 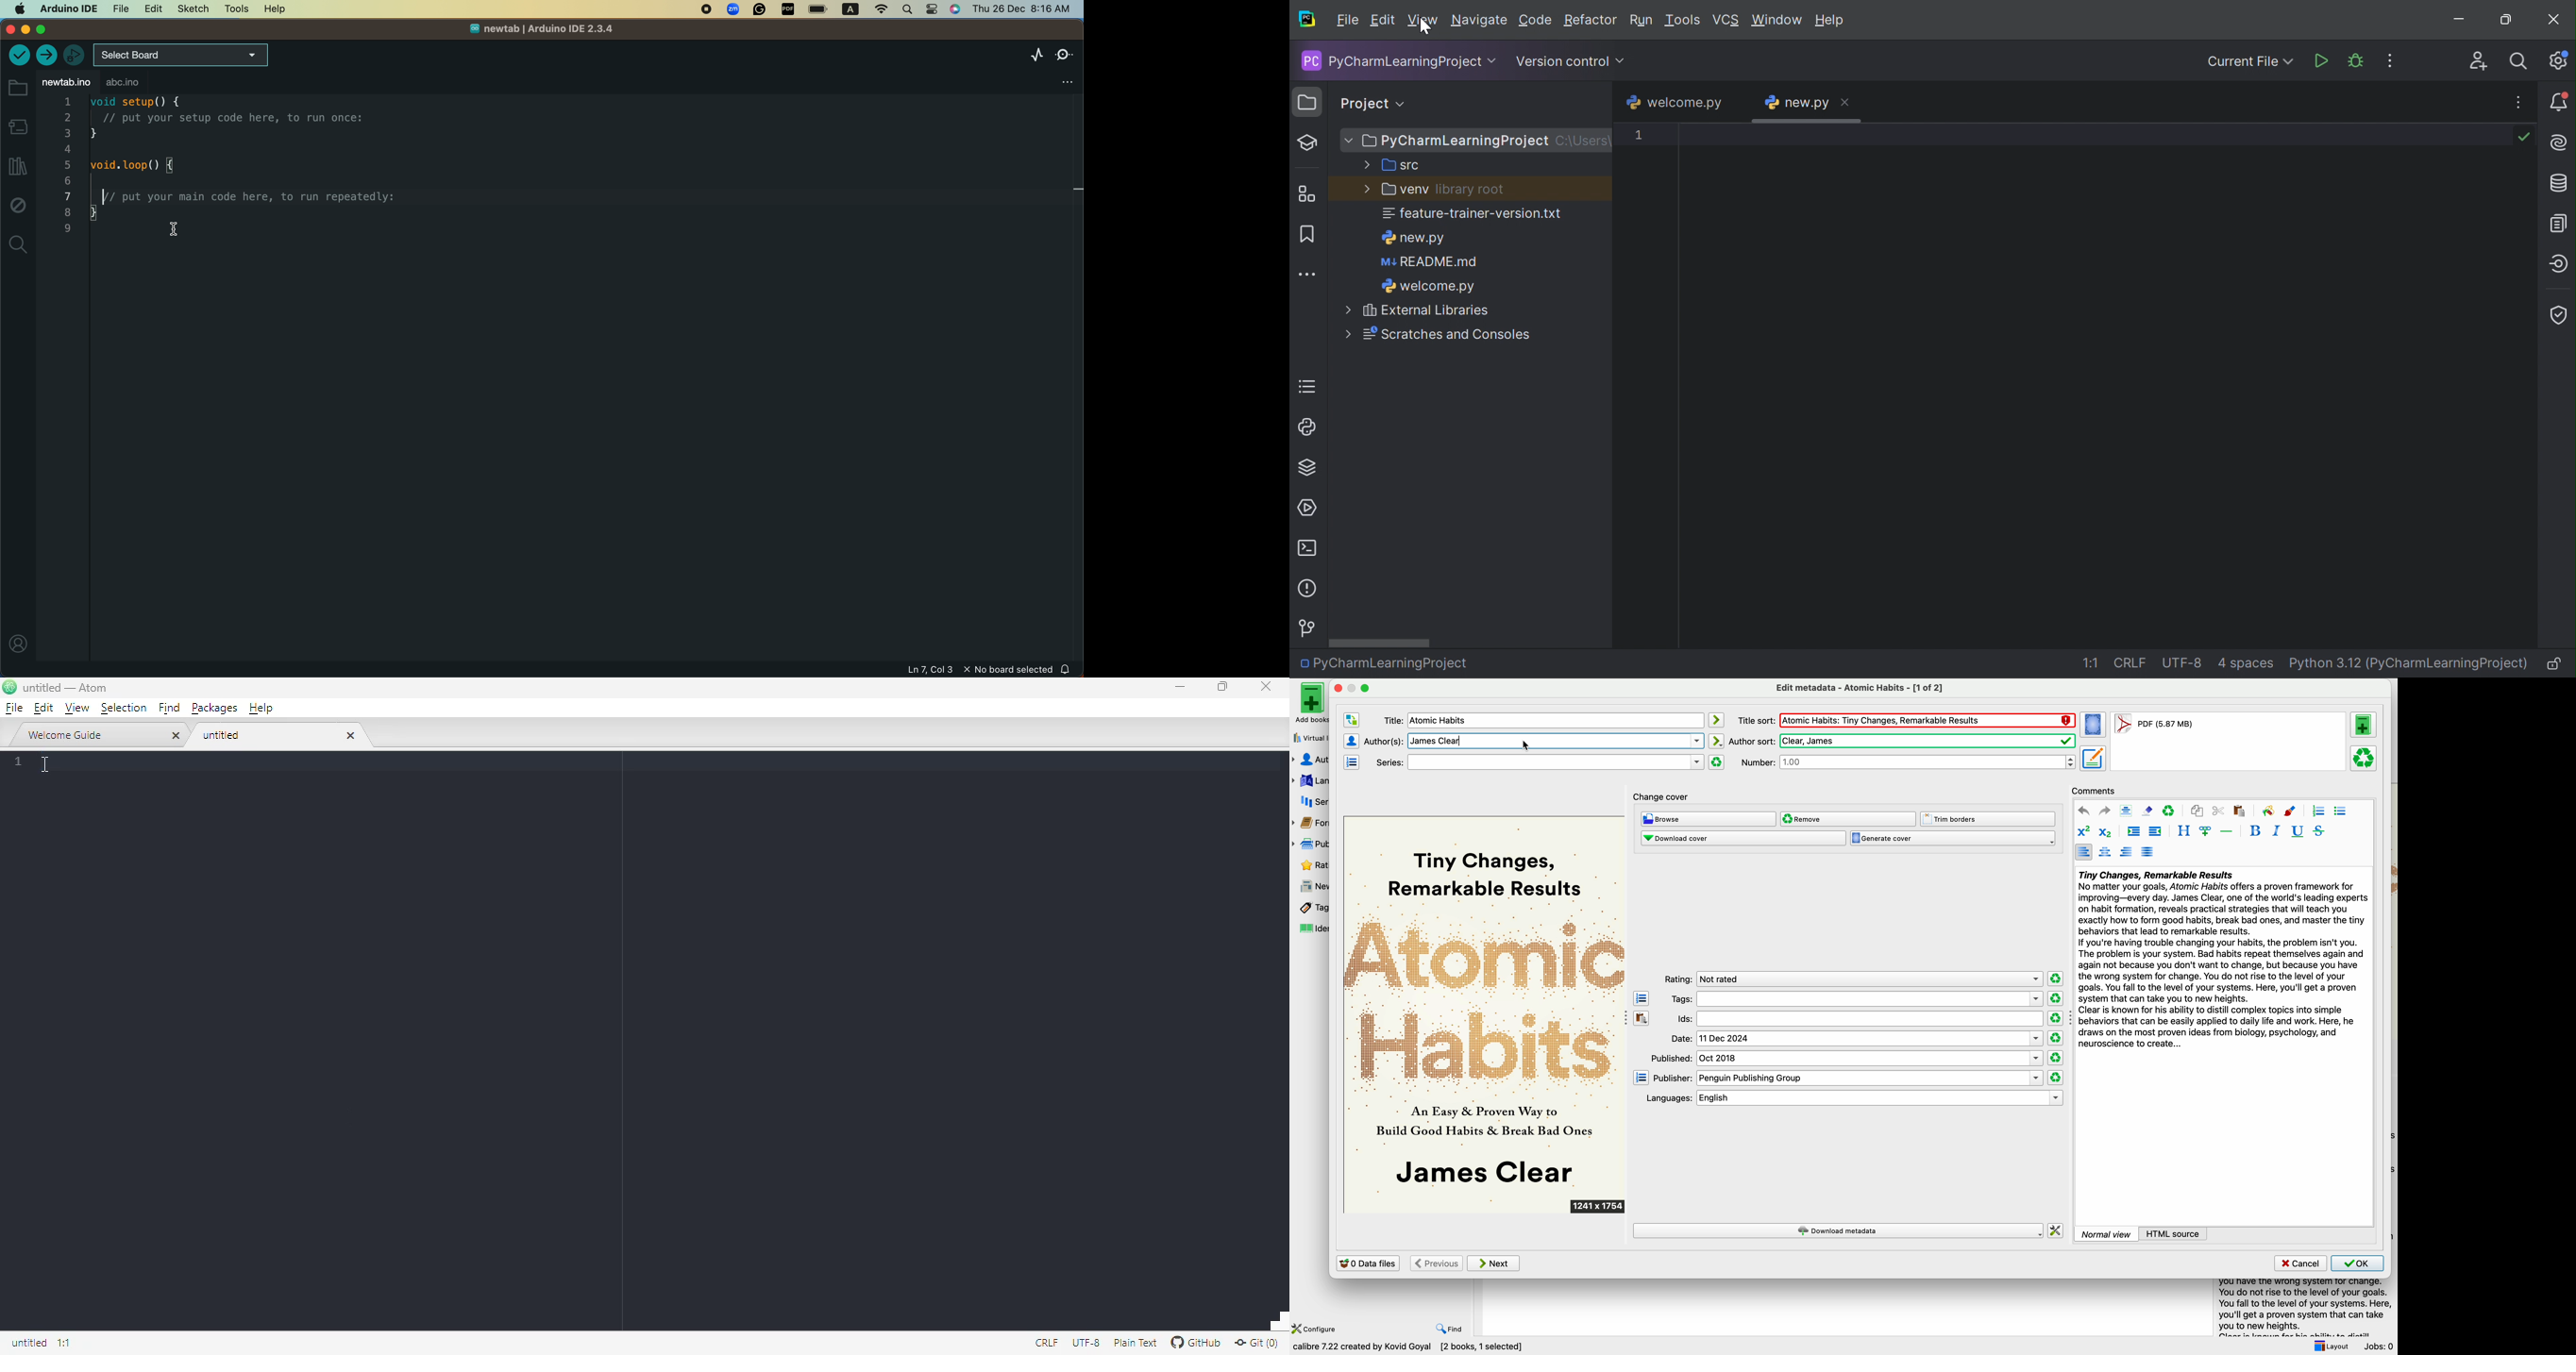 What do you see at coordinates (2298, 832) in the screenshot?
I see `underline` at bounding box center [2298, 832].